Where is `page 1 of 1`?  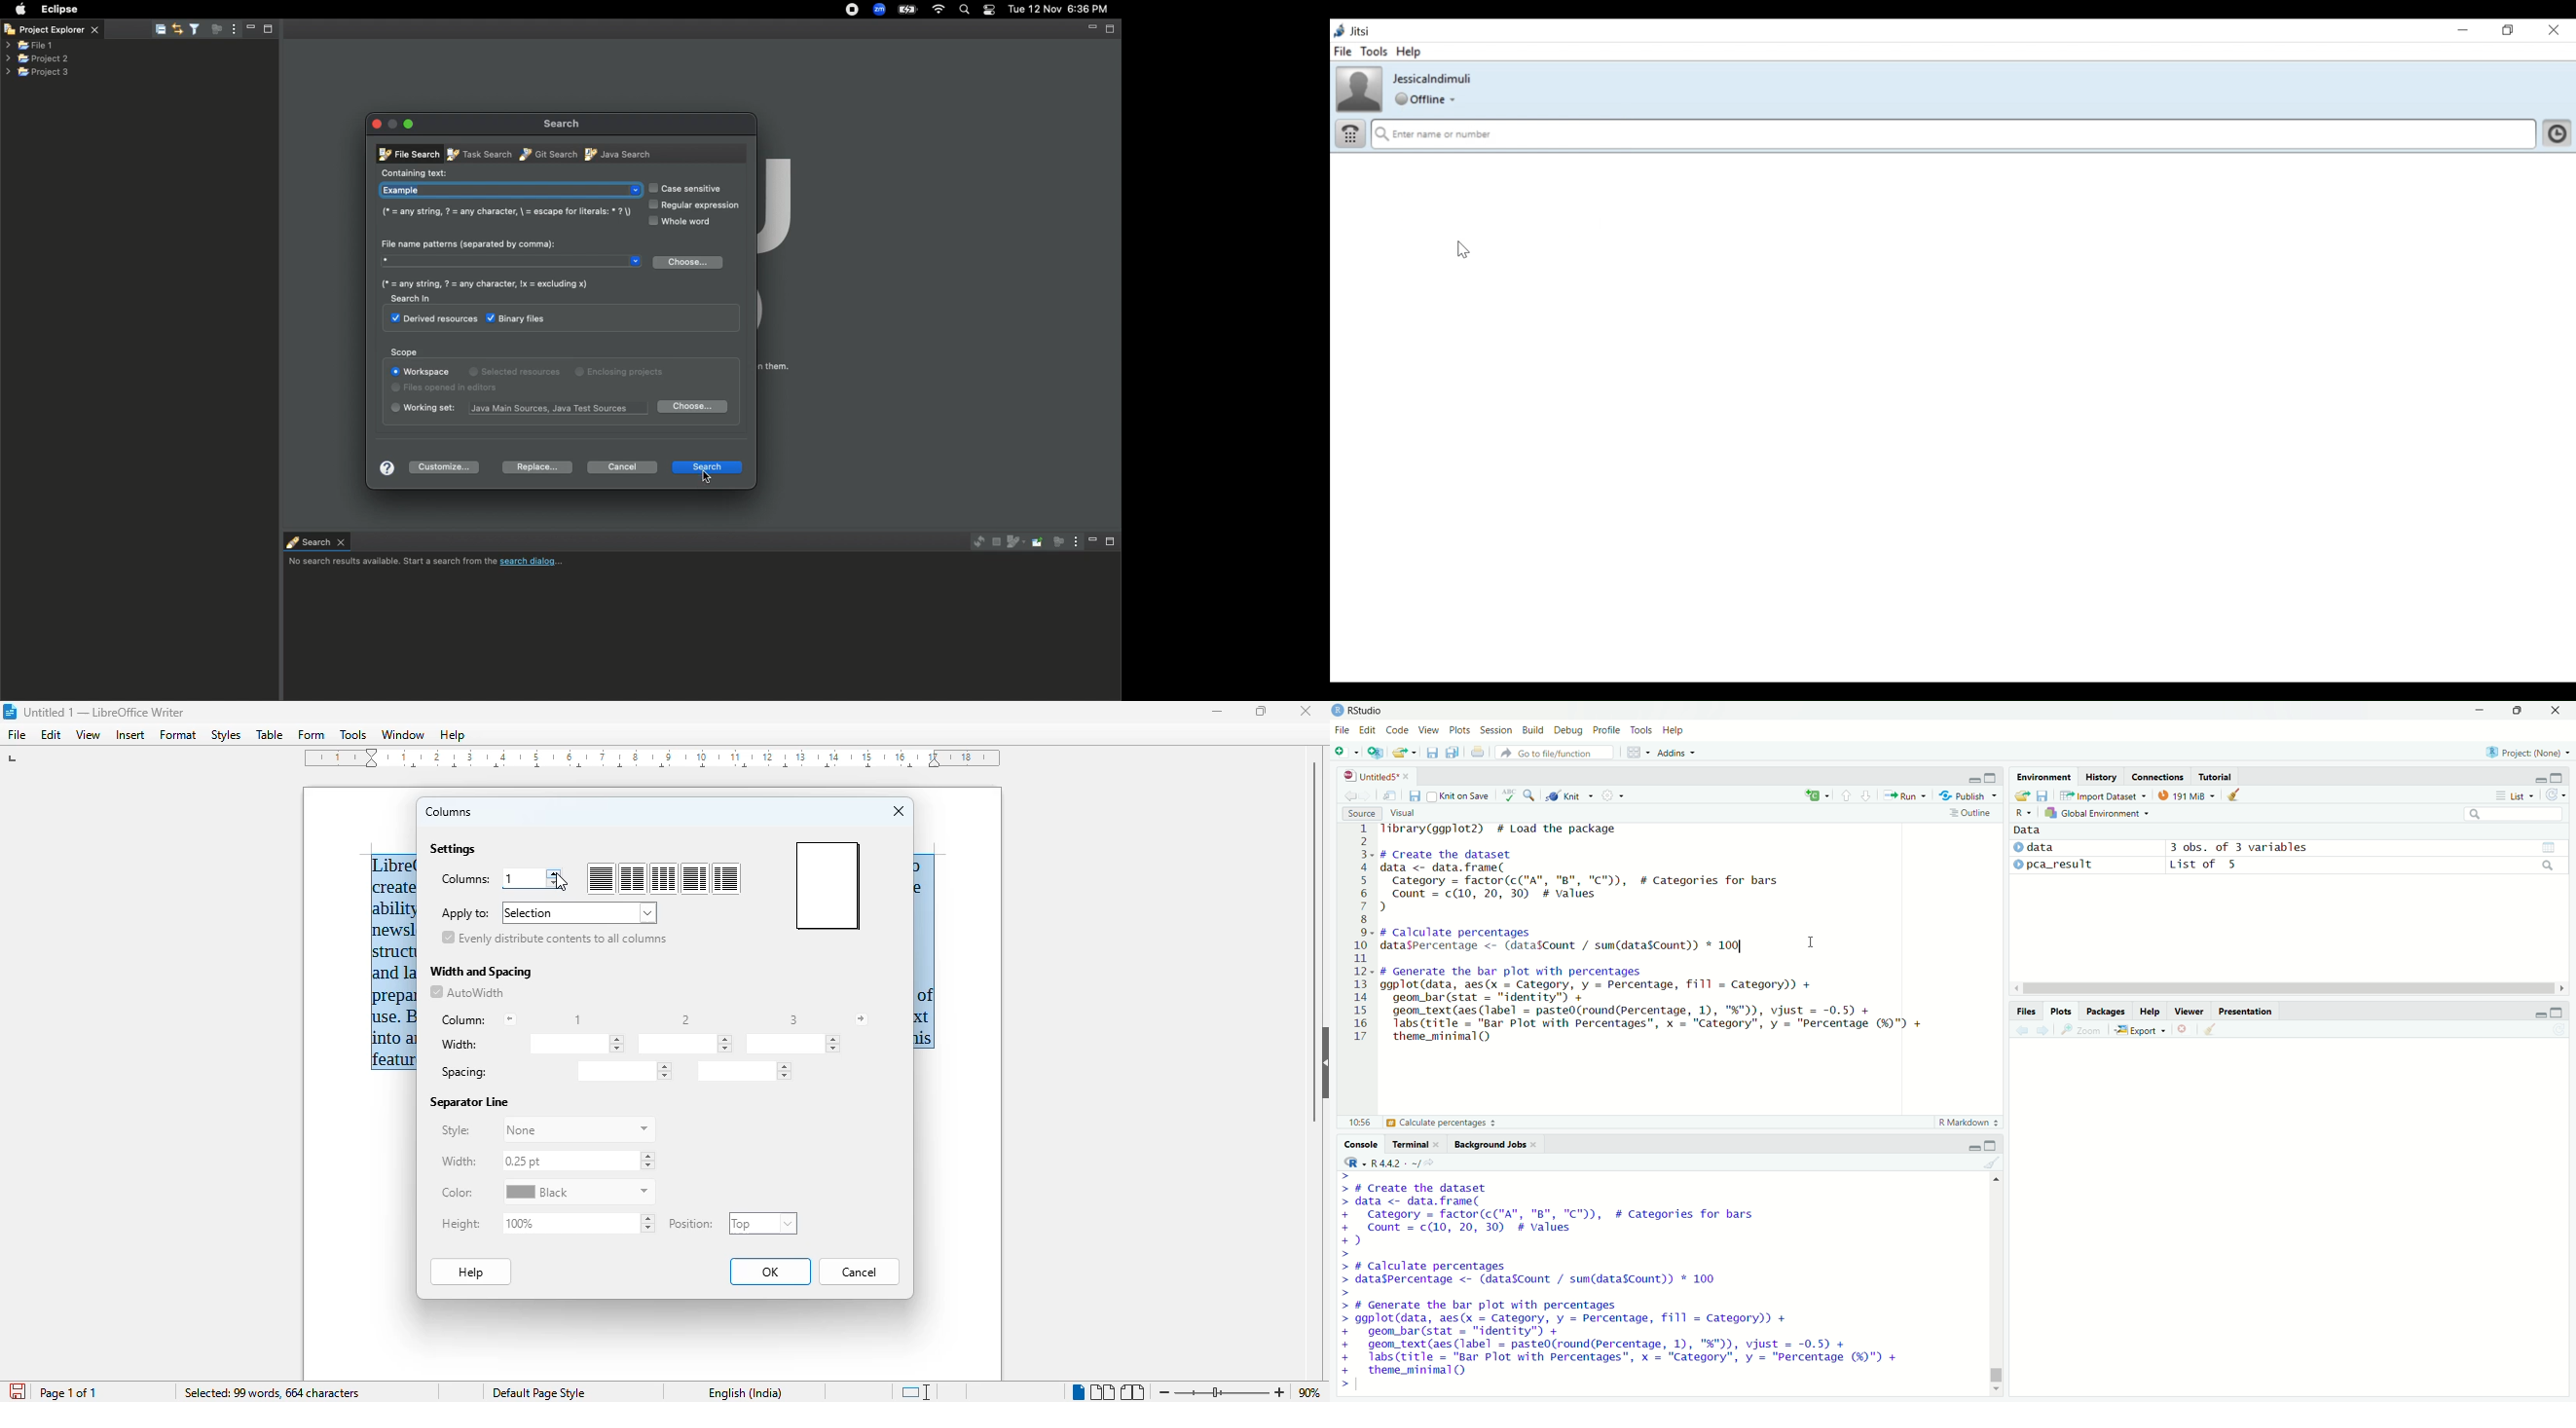 page 1 of 1 is located at coordinates (68, 1393).